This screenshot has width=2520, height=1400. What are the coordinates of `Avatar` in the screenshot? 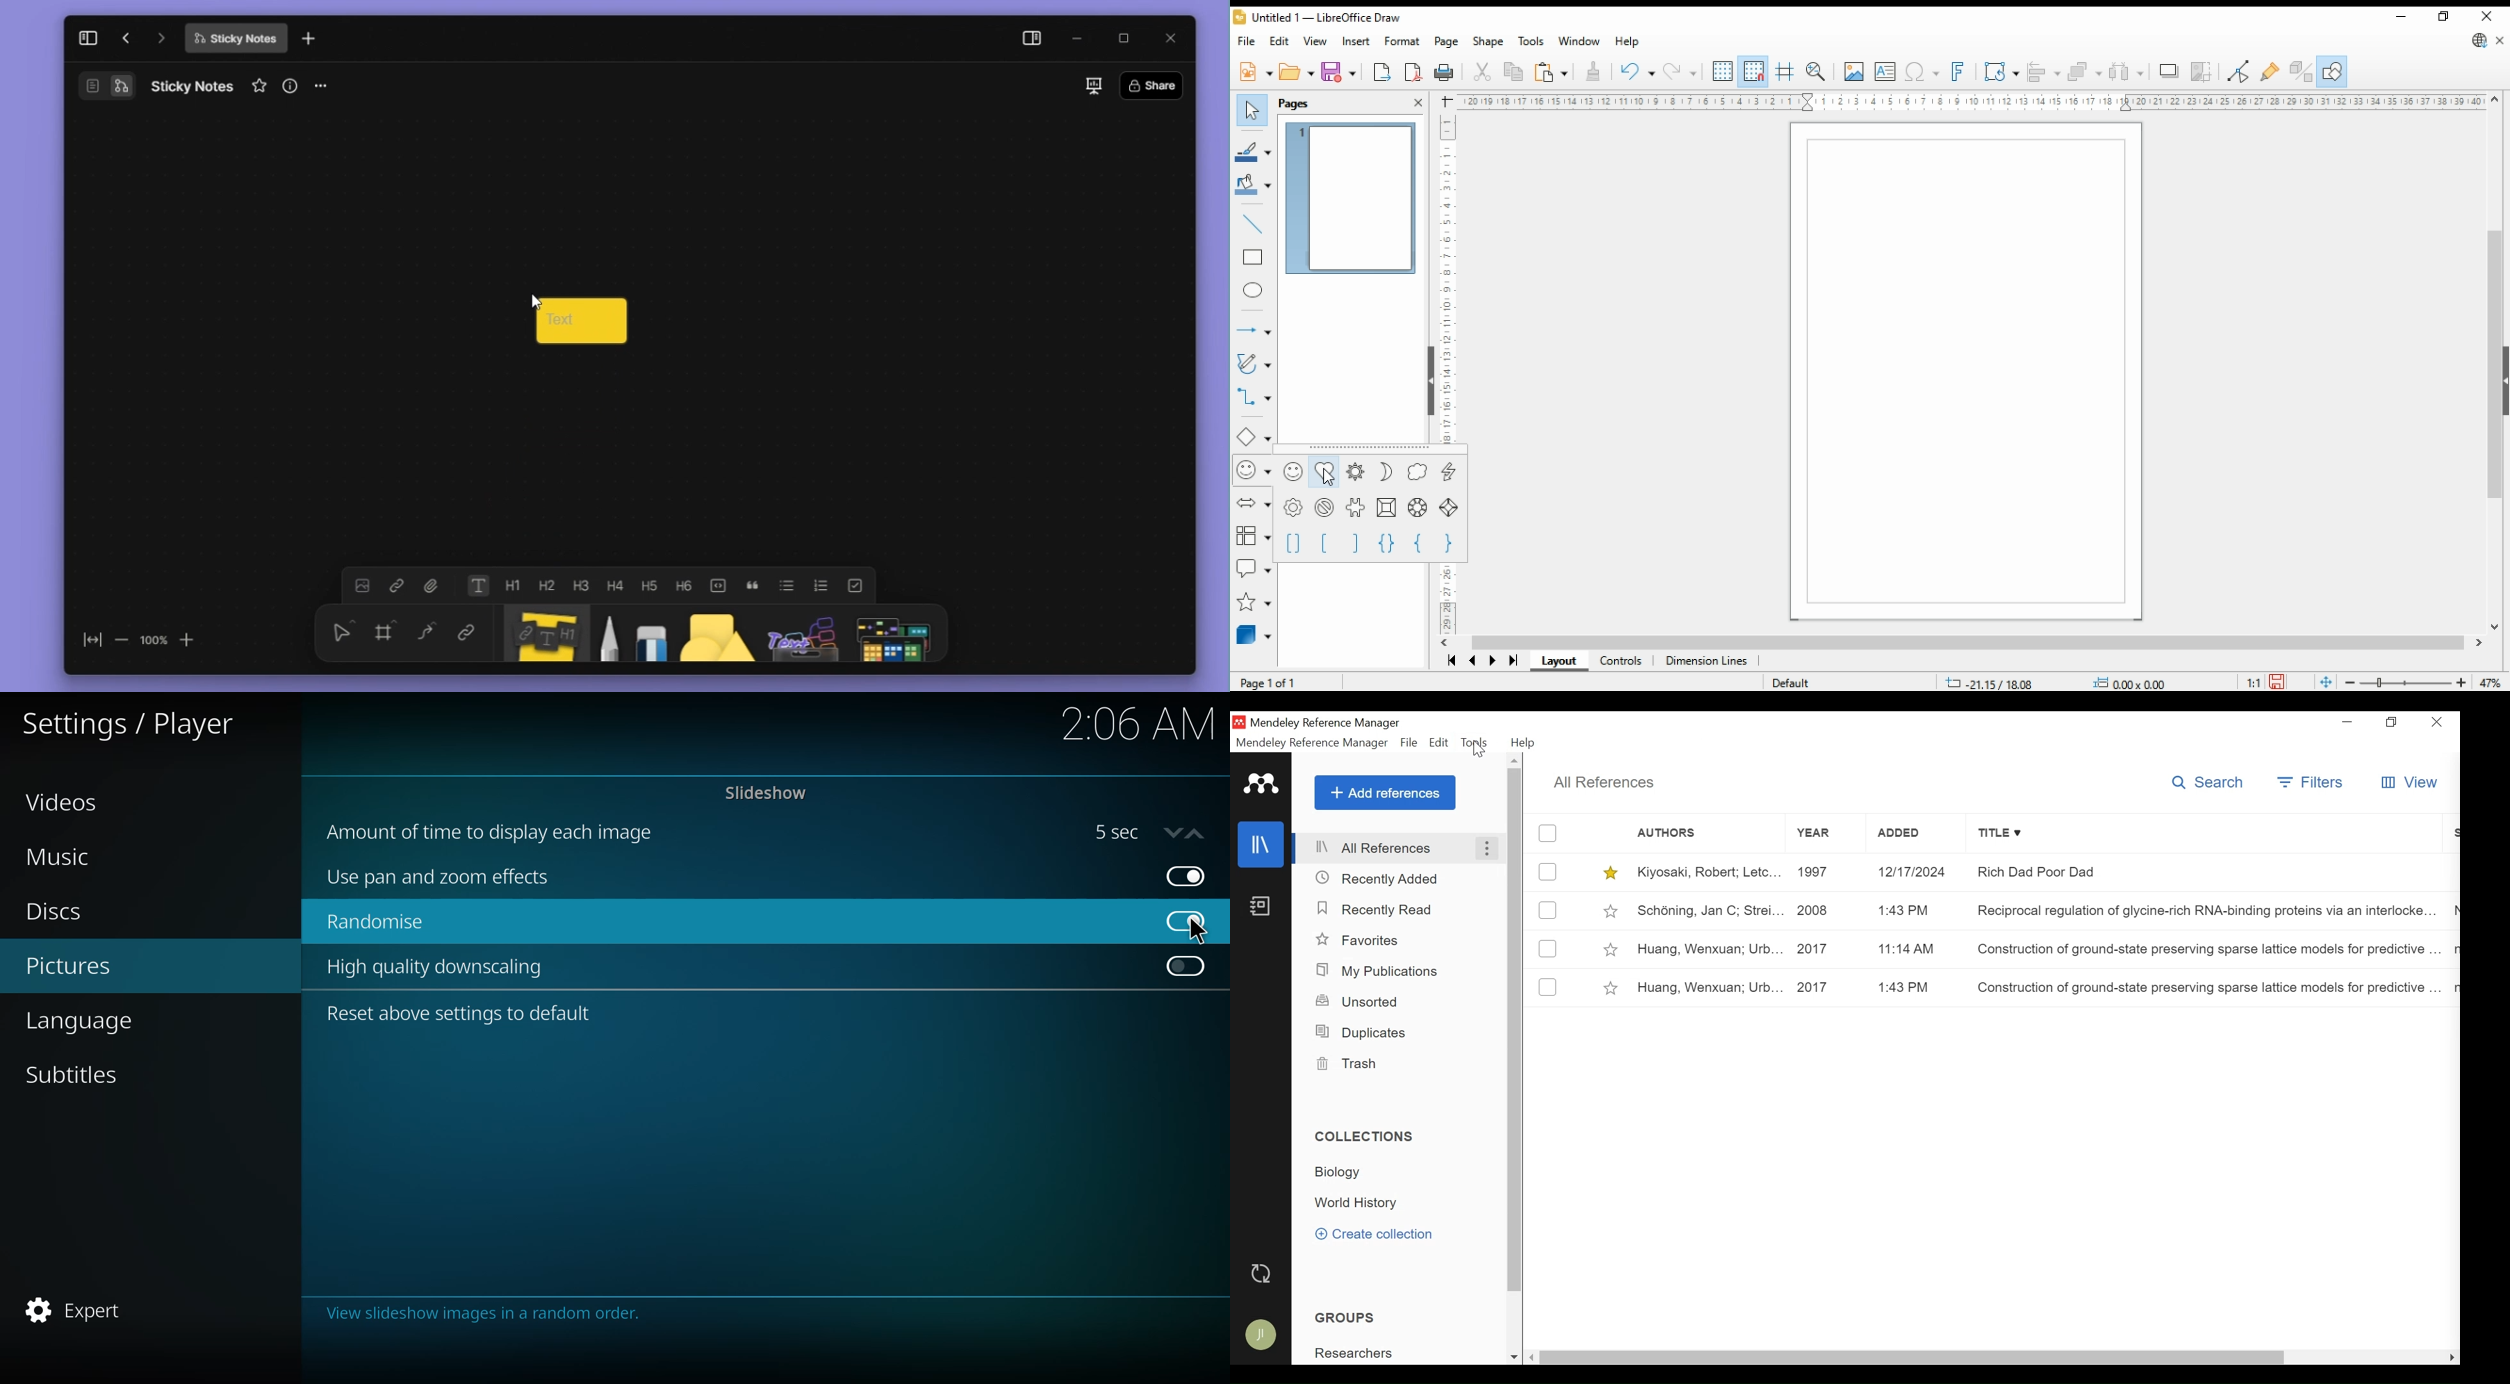 It's located at (1263, 1333).